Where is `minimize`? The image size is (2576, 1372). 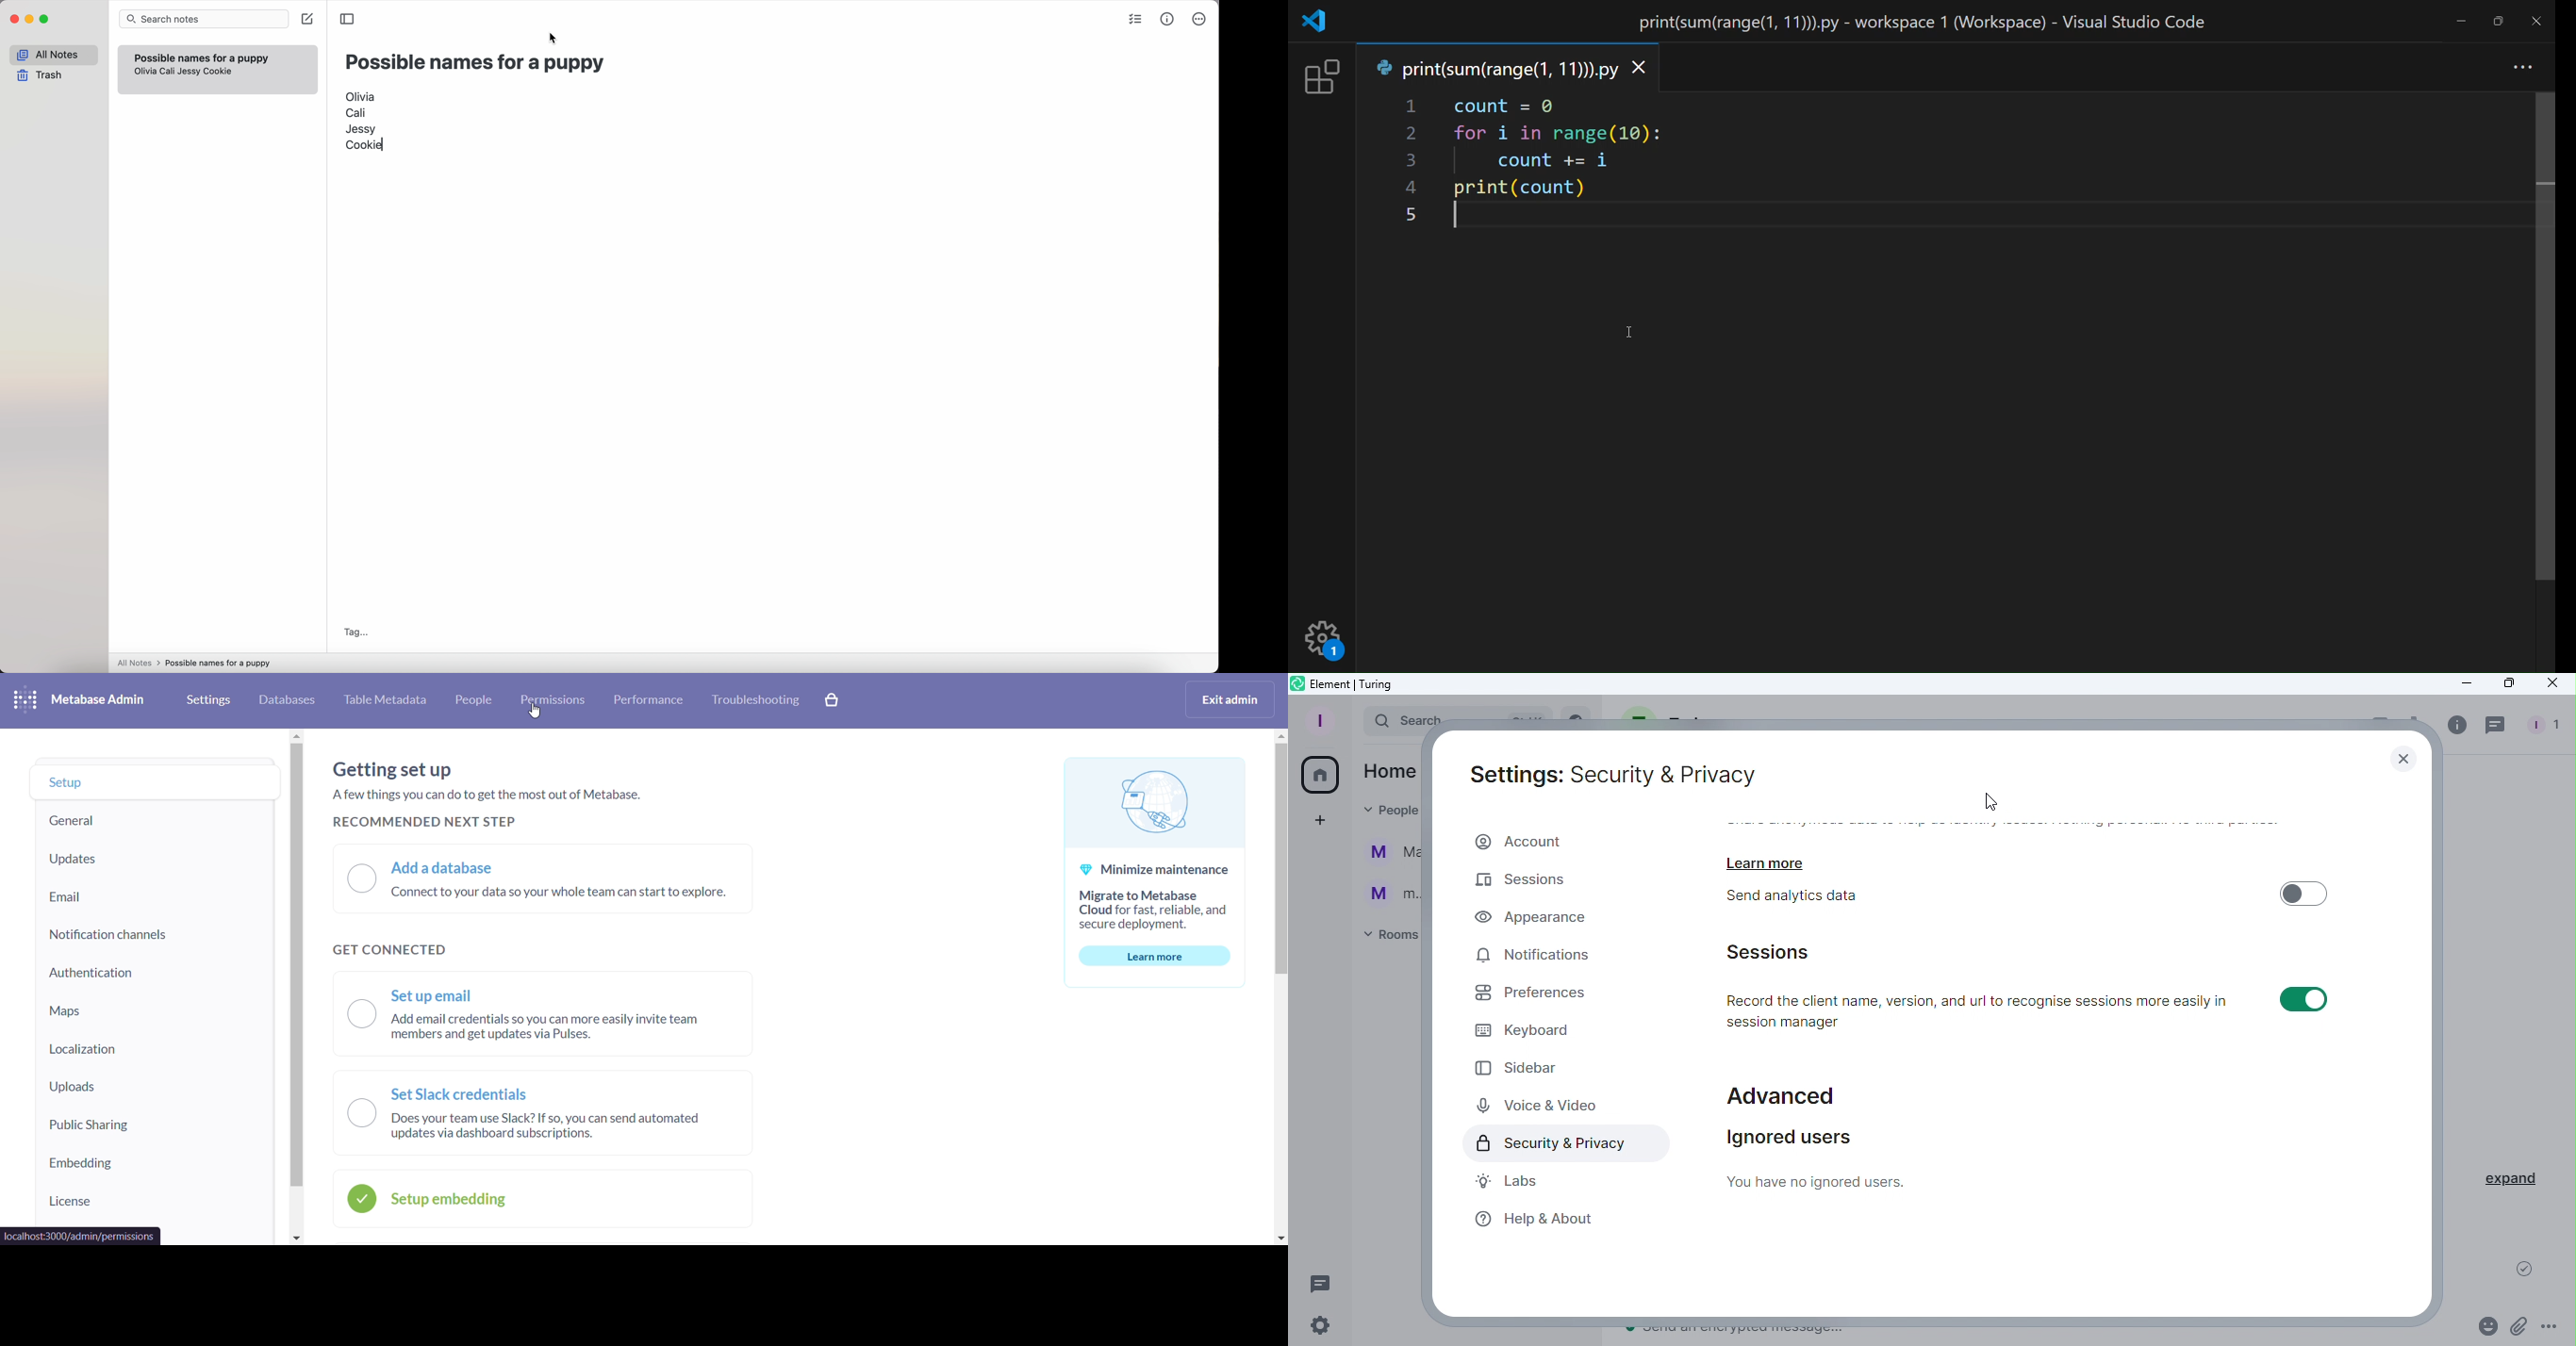 minimize is located at coordinates (2460, 24).